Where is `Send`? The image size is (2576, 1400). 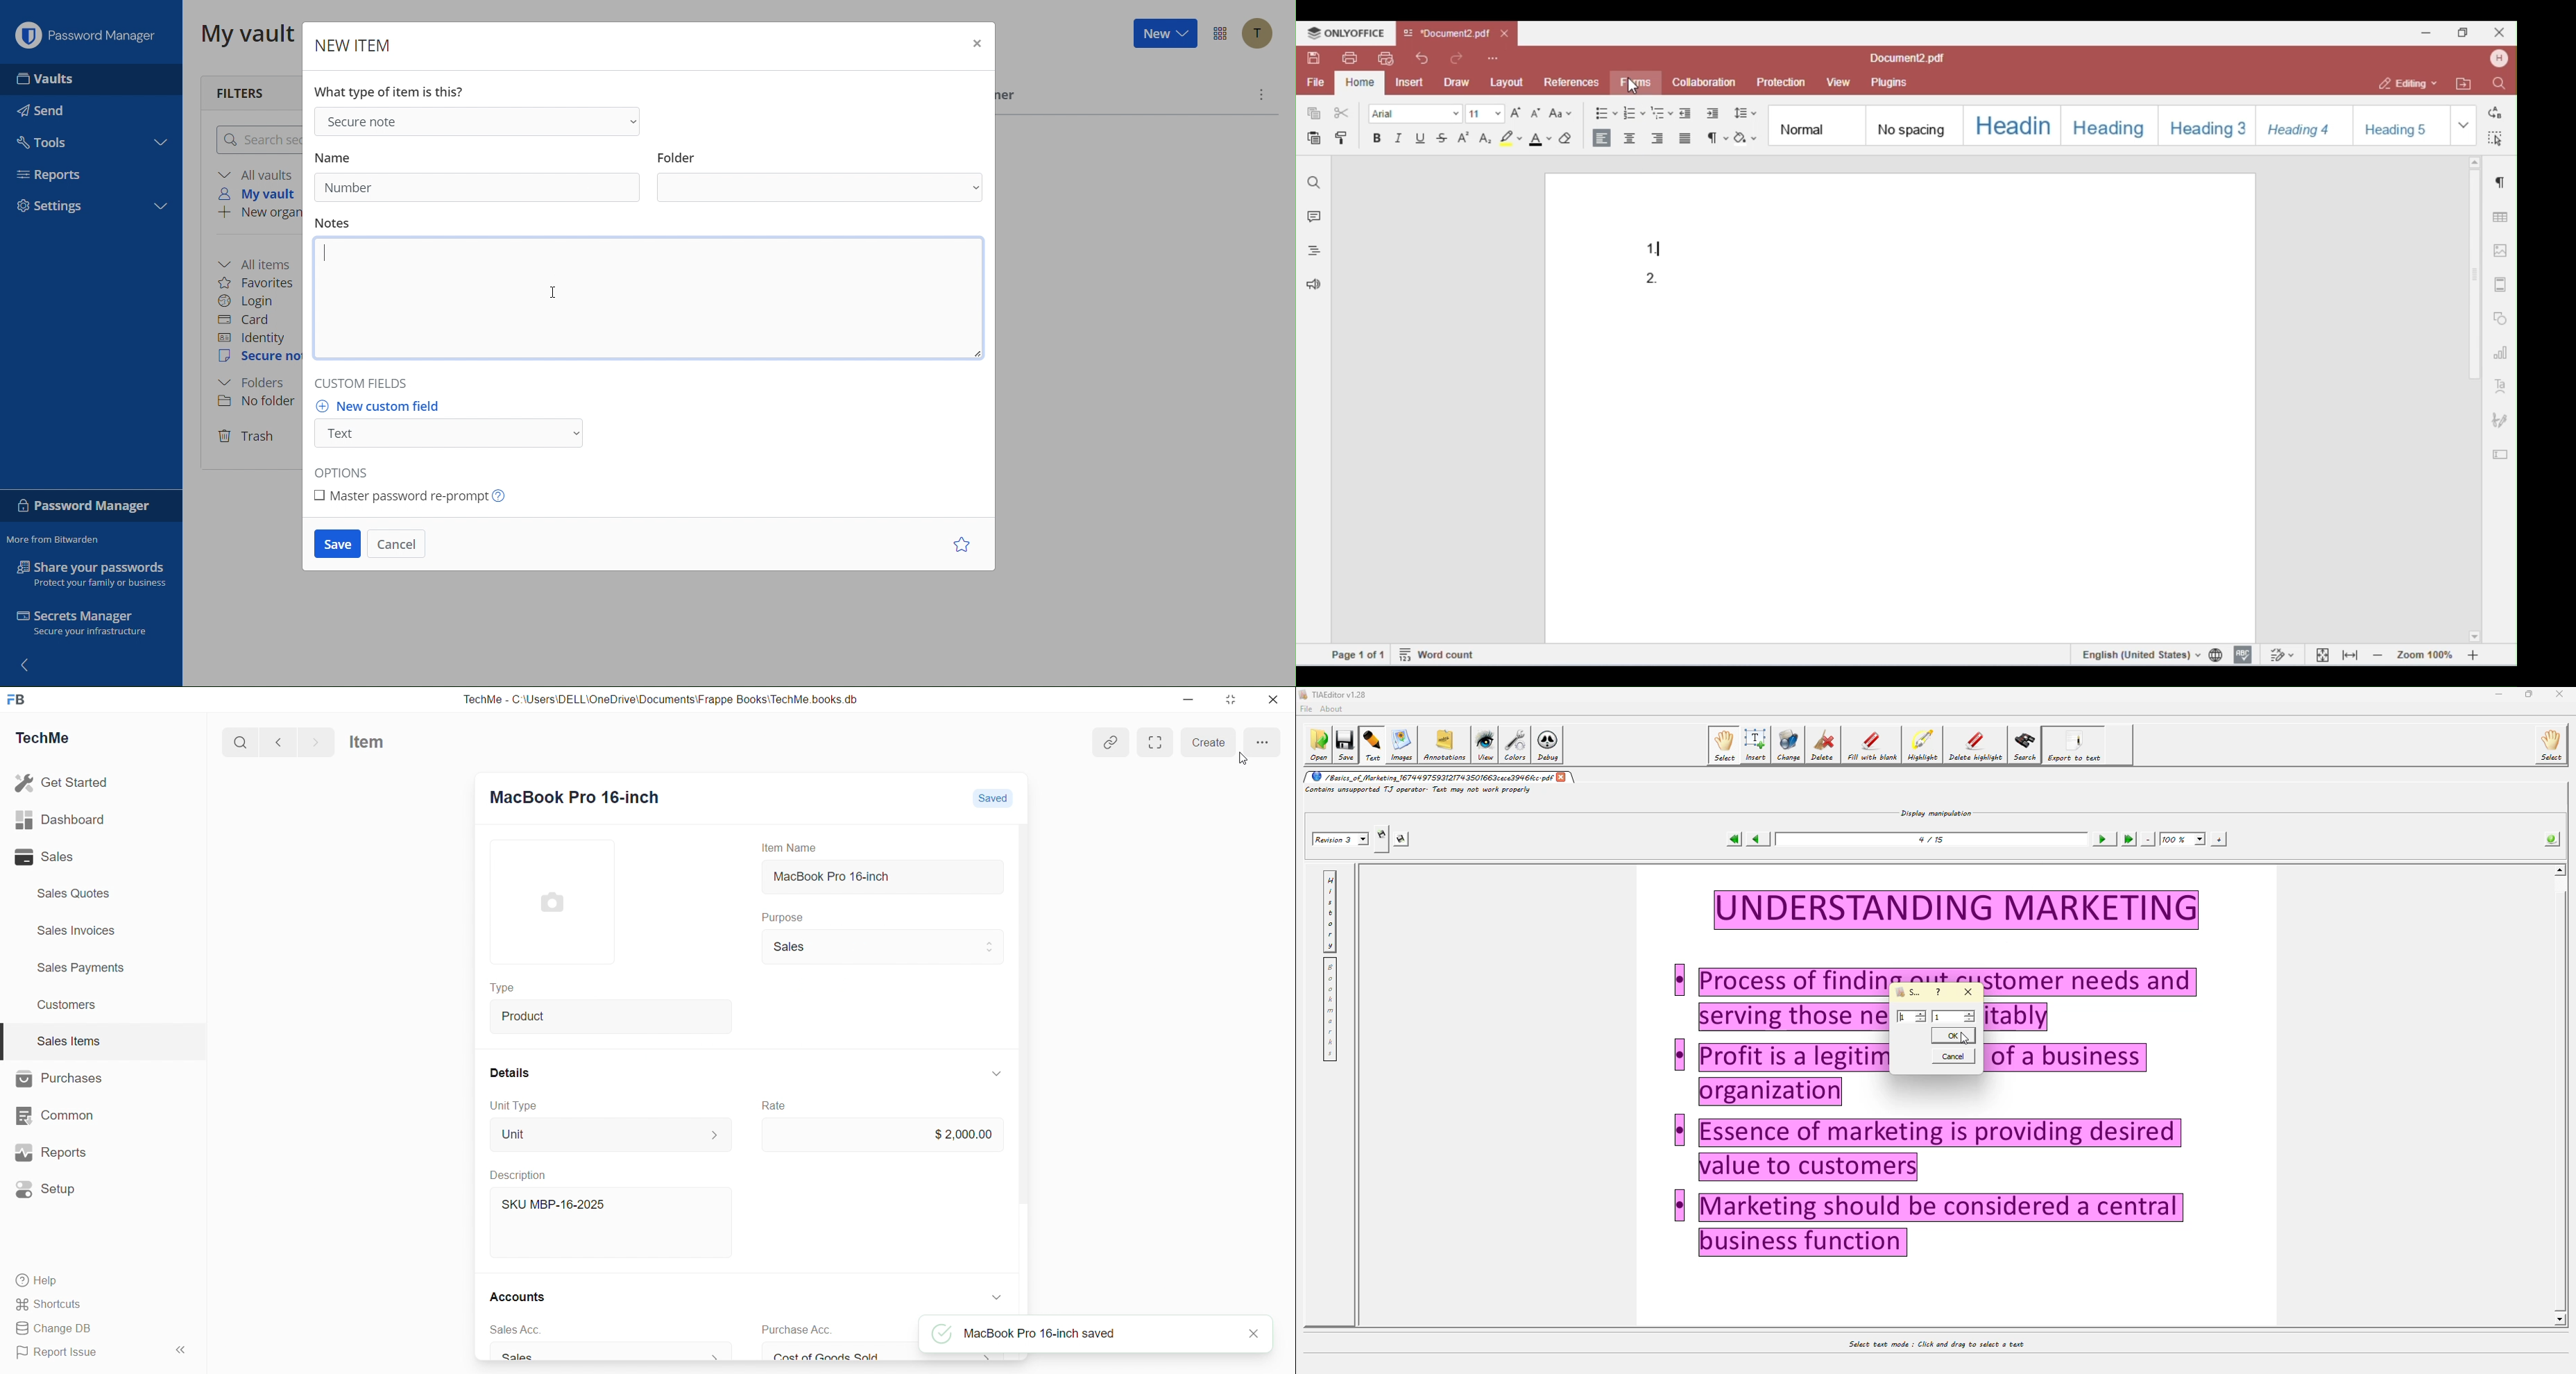
Send is located at coordinates (46, 110).